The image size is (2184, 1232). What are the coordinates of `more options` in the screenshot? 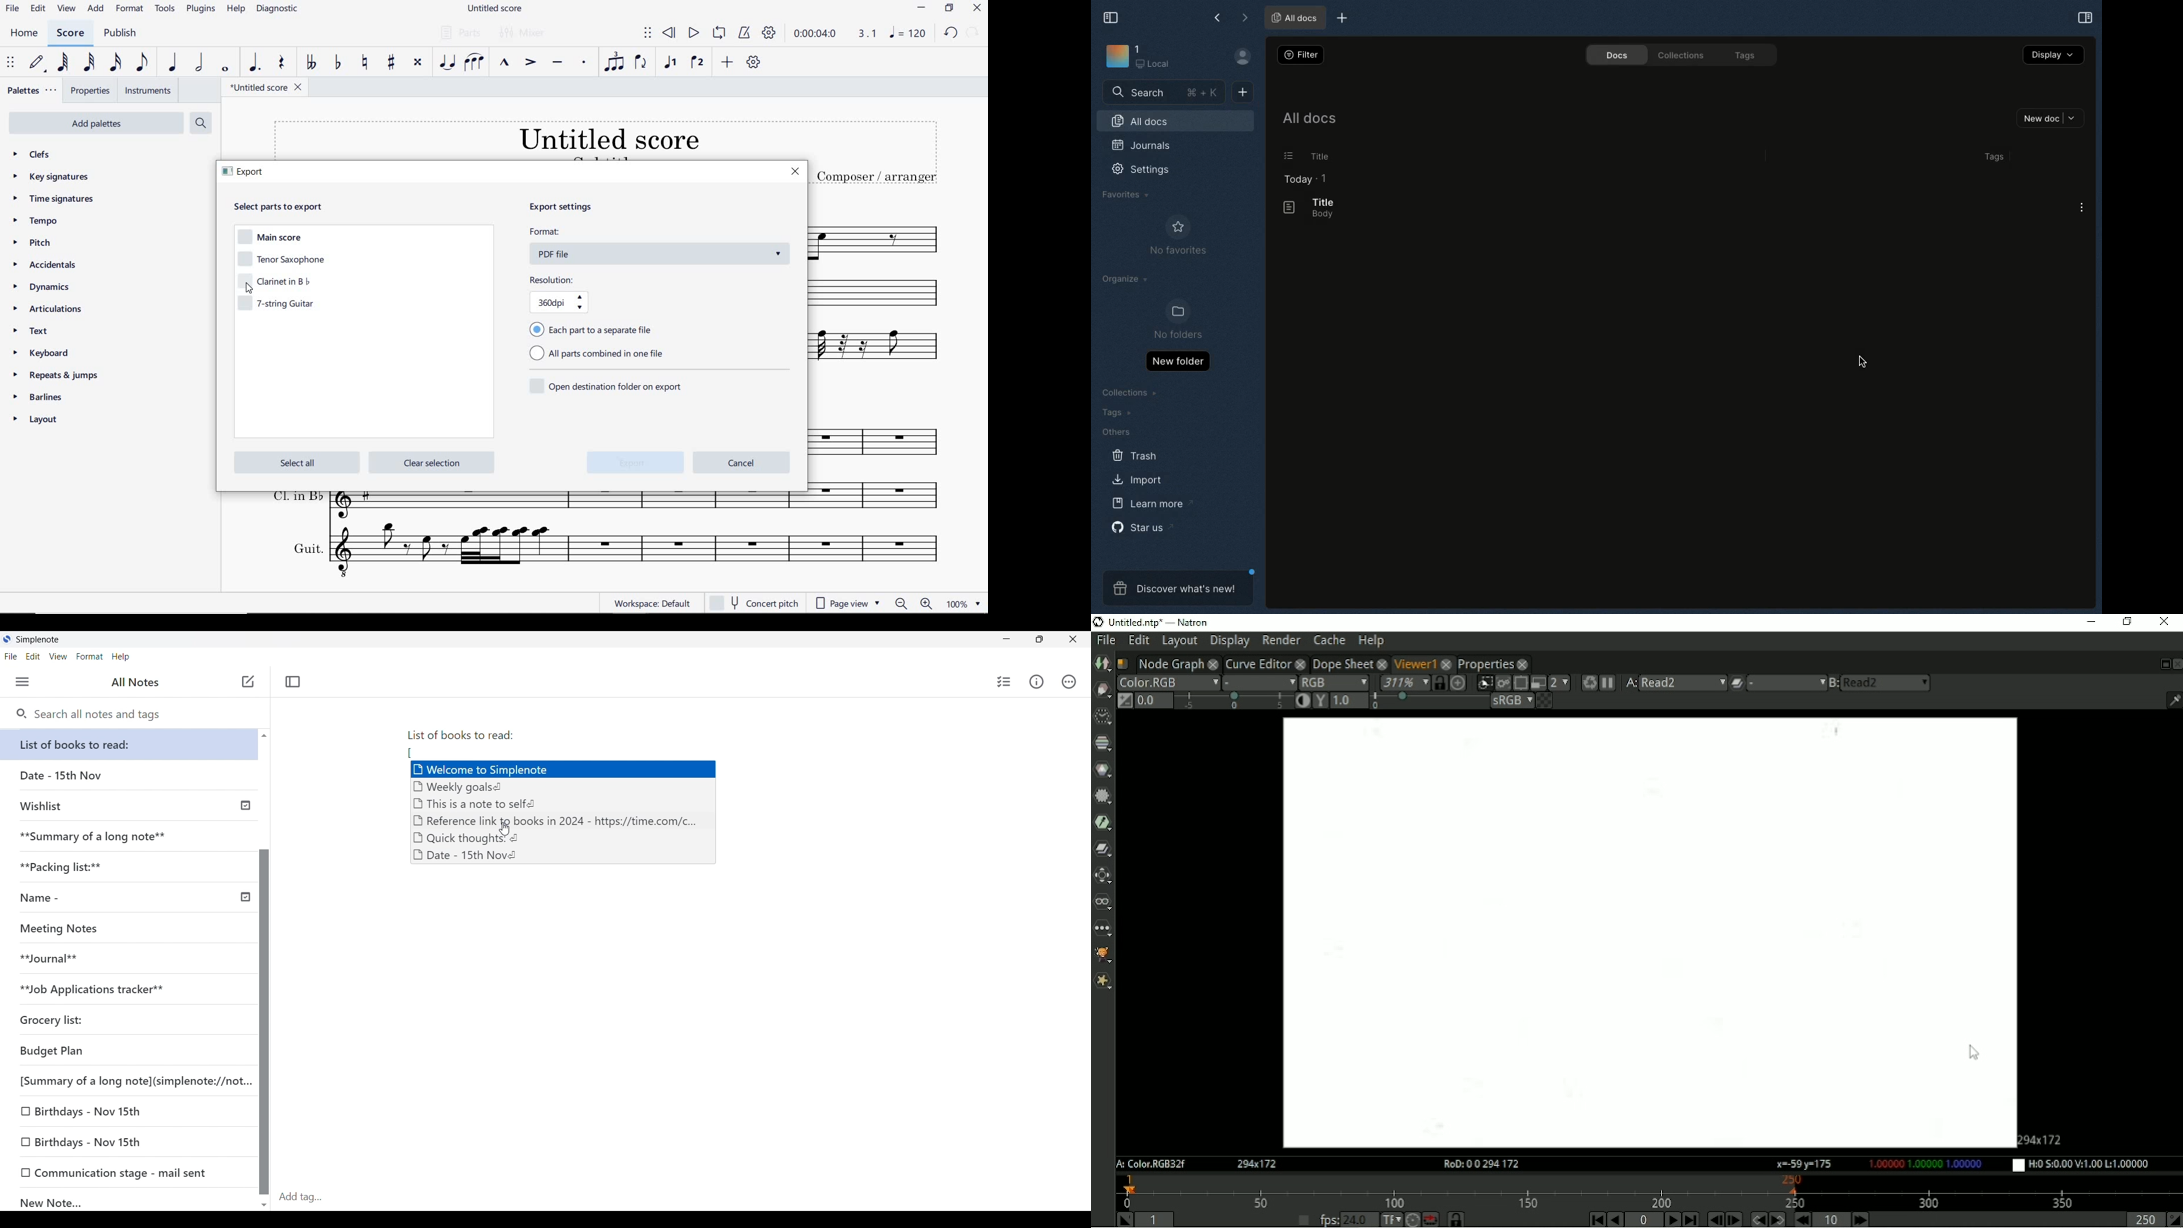 It's located at (2084, 207).